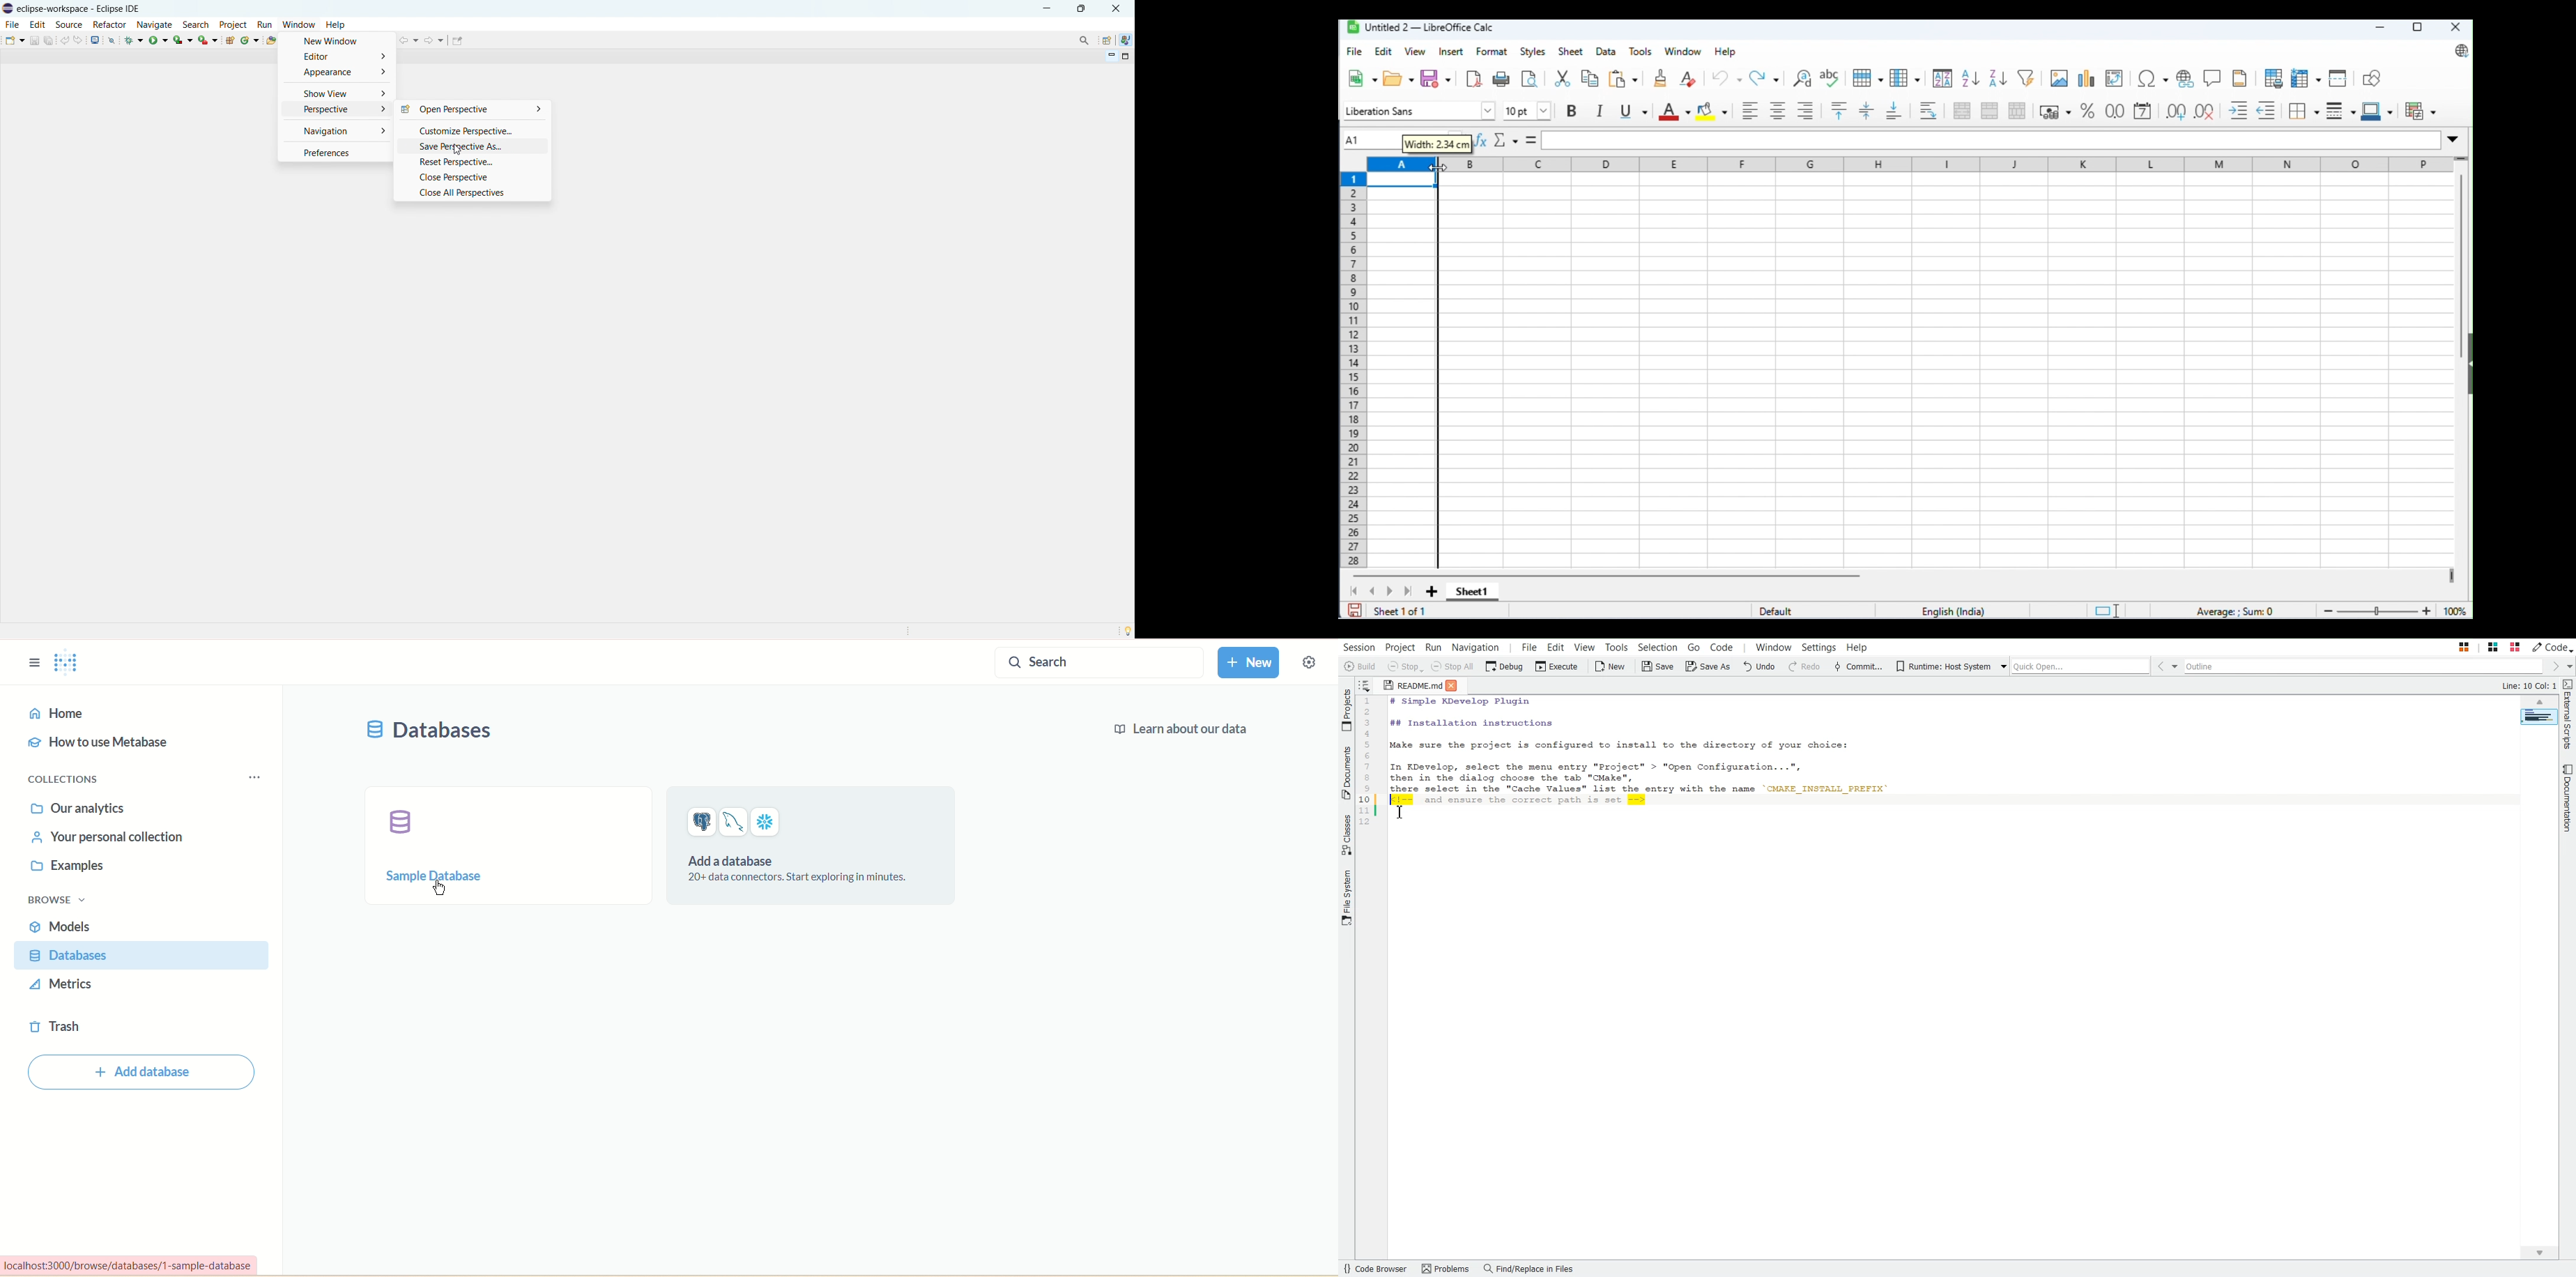 Image resolution: width=2576 pixels, height=1288 pixels. What do you see at coordinates (1727, 77) in the screenshot?
I see `undo` at bounding box center [1727, 77].